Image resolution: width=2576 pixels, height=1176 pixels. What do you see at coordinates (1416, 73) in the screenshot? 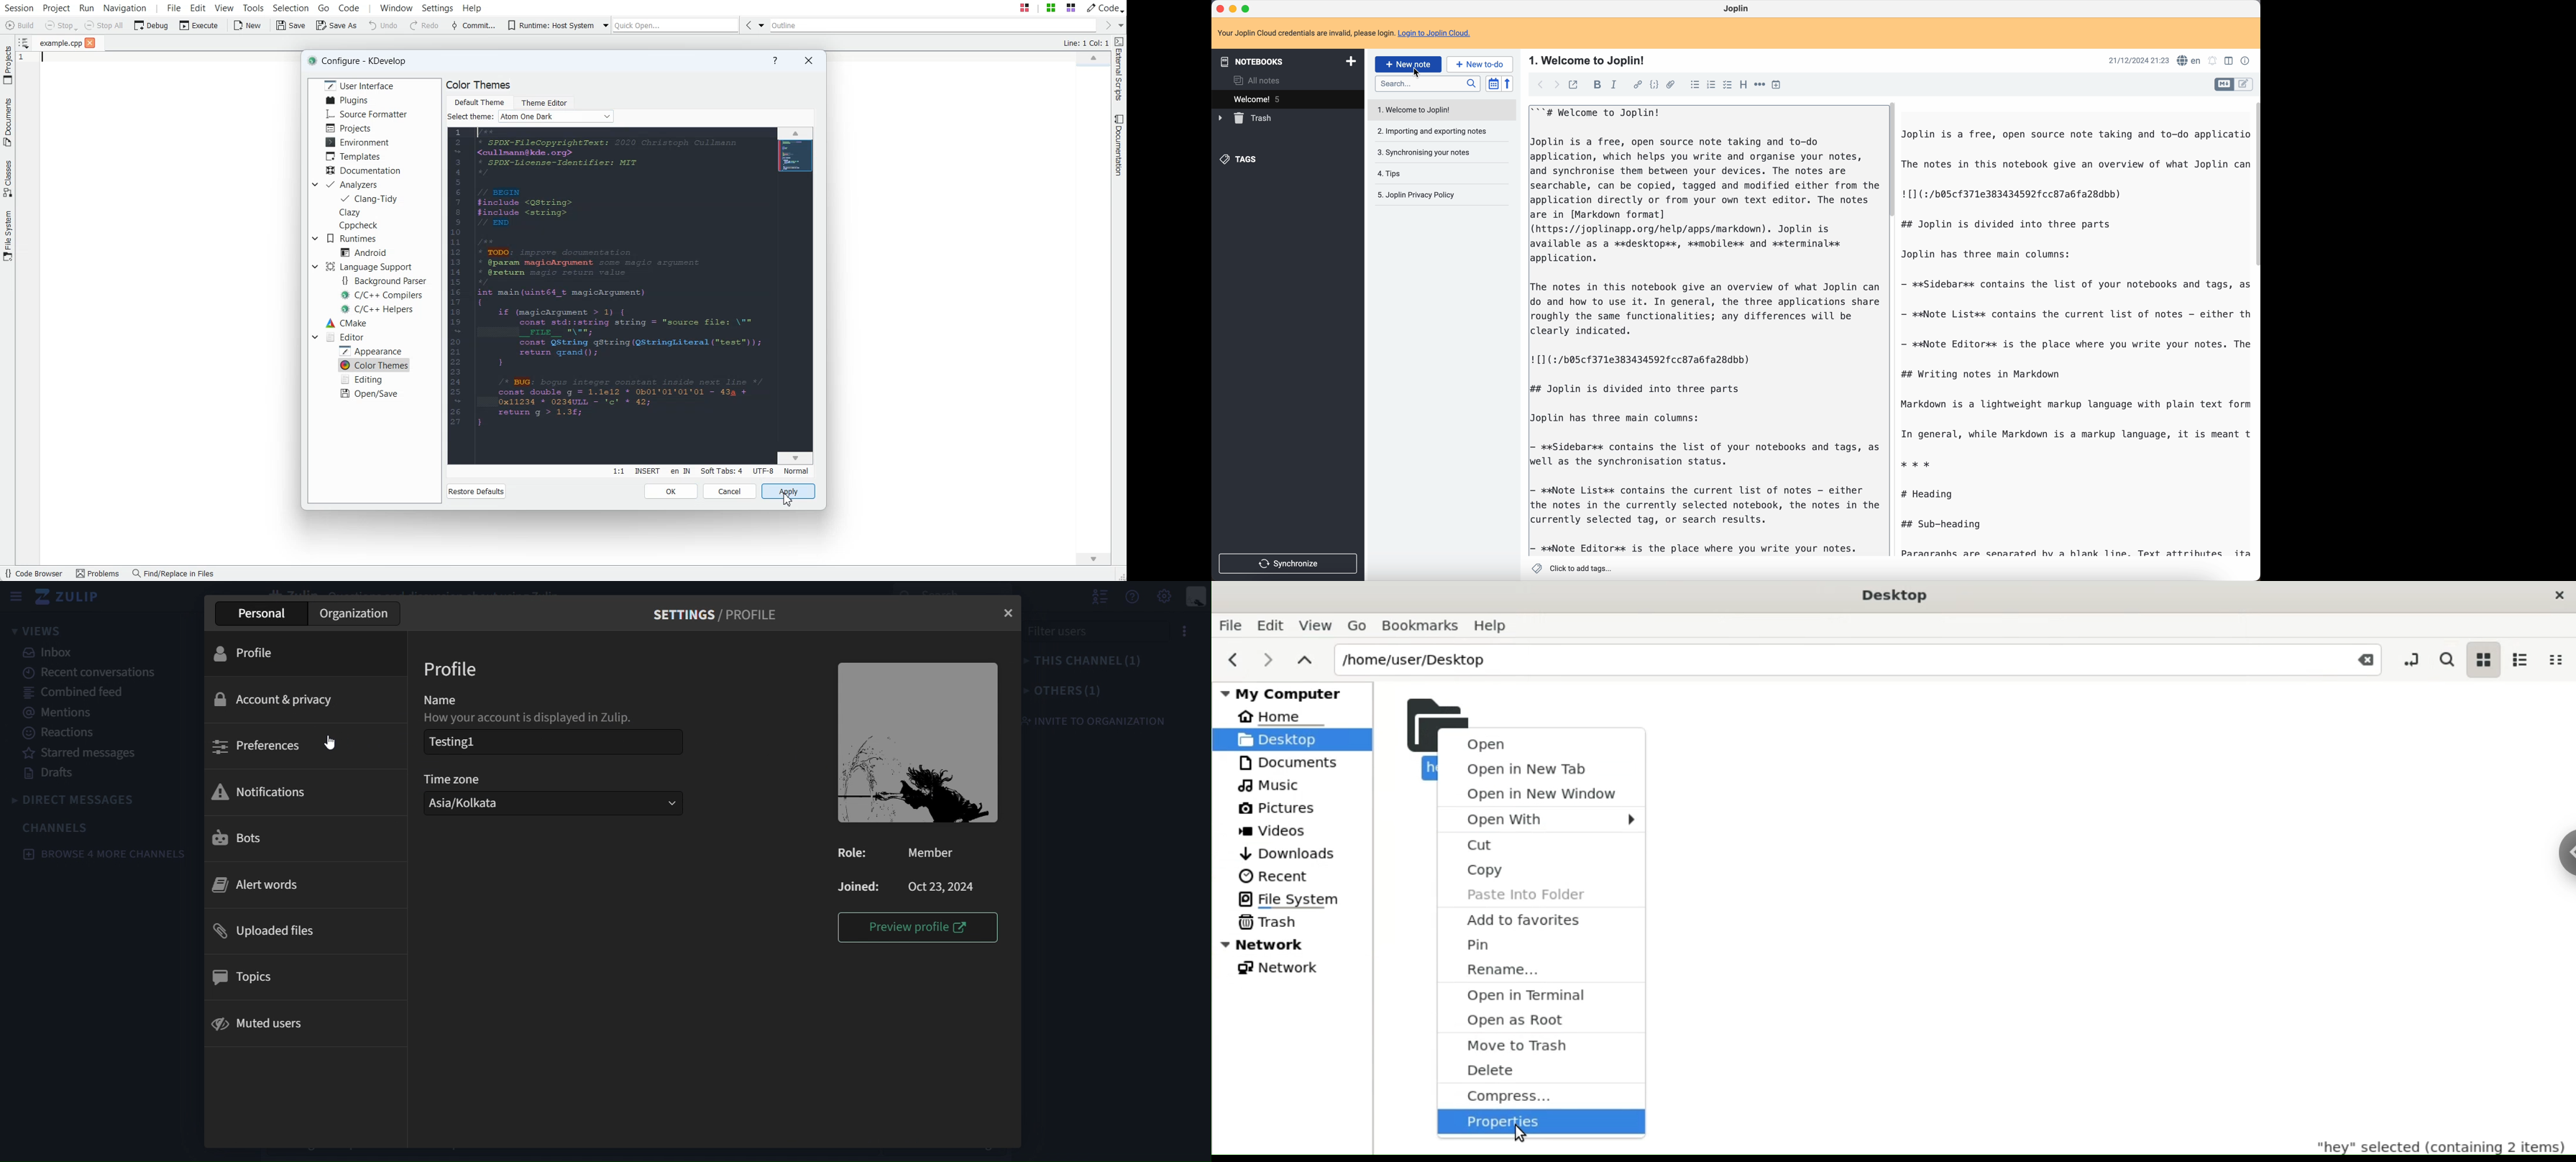
I see `Cursor` at bounding box center [1416, 73].